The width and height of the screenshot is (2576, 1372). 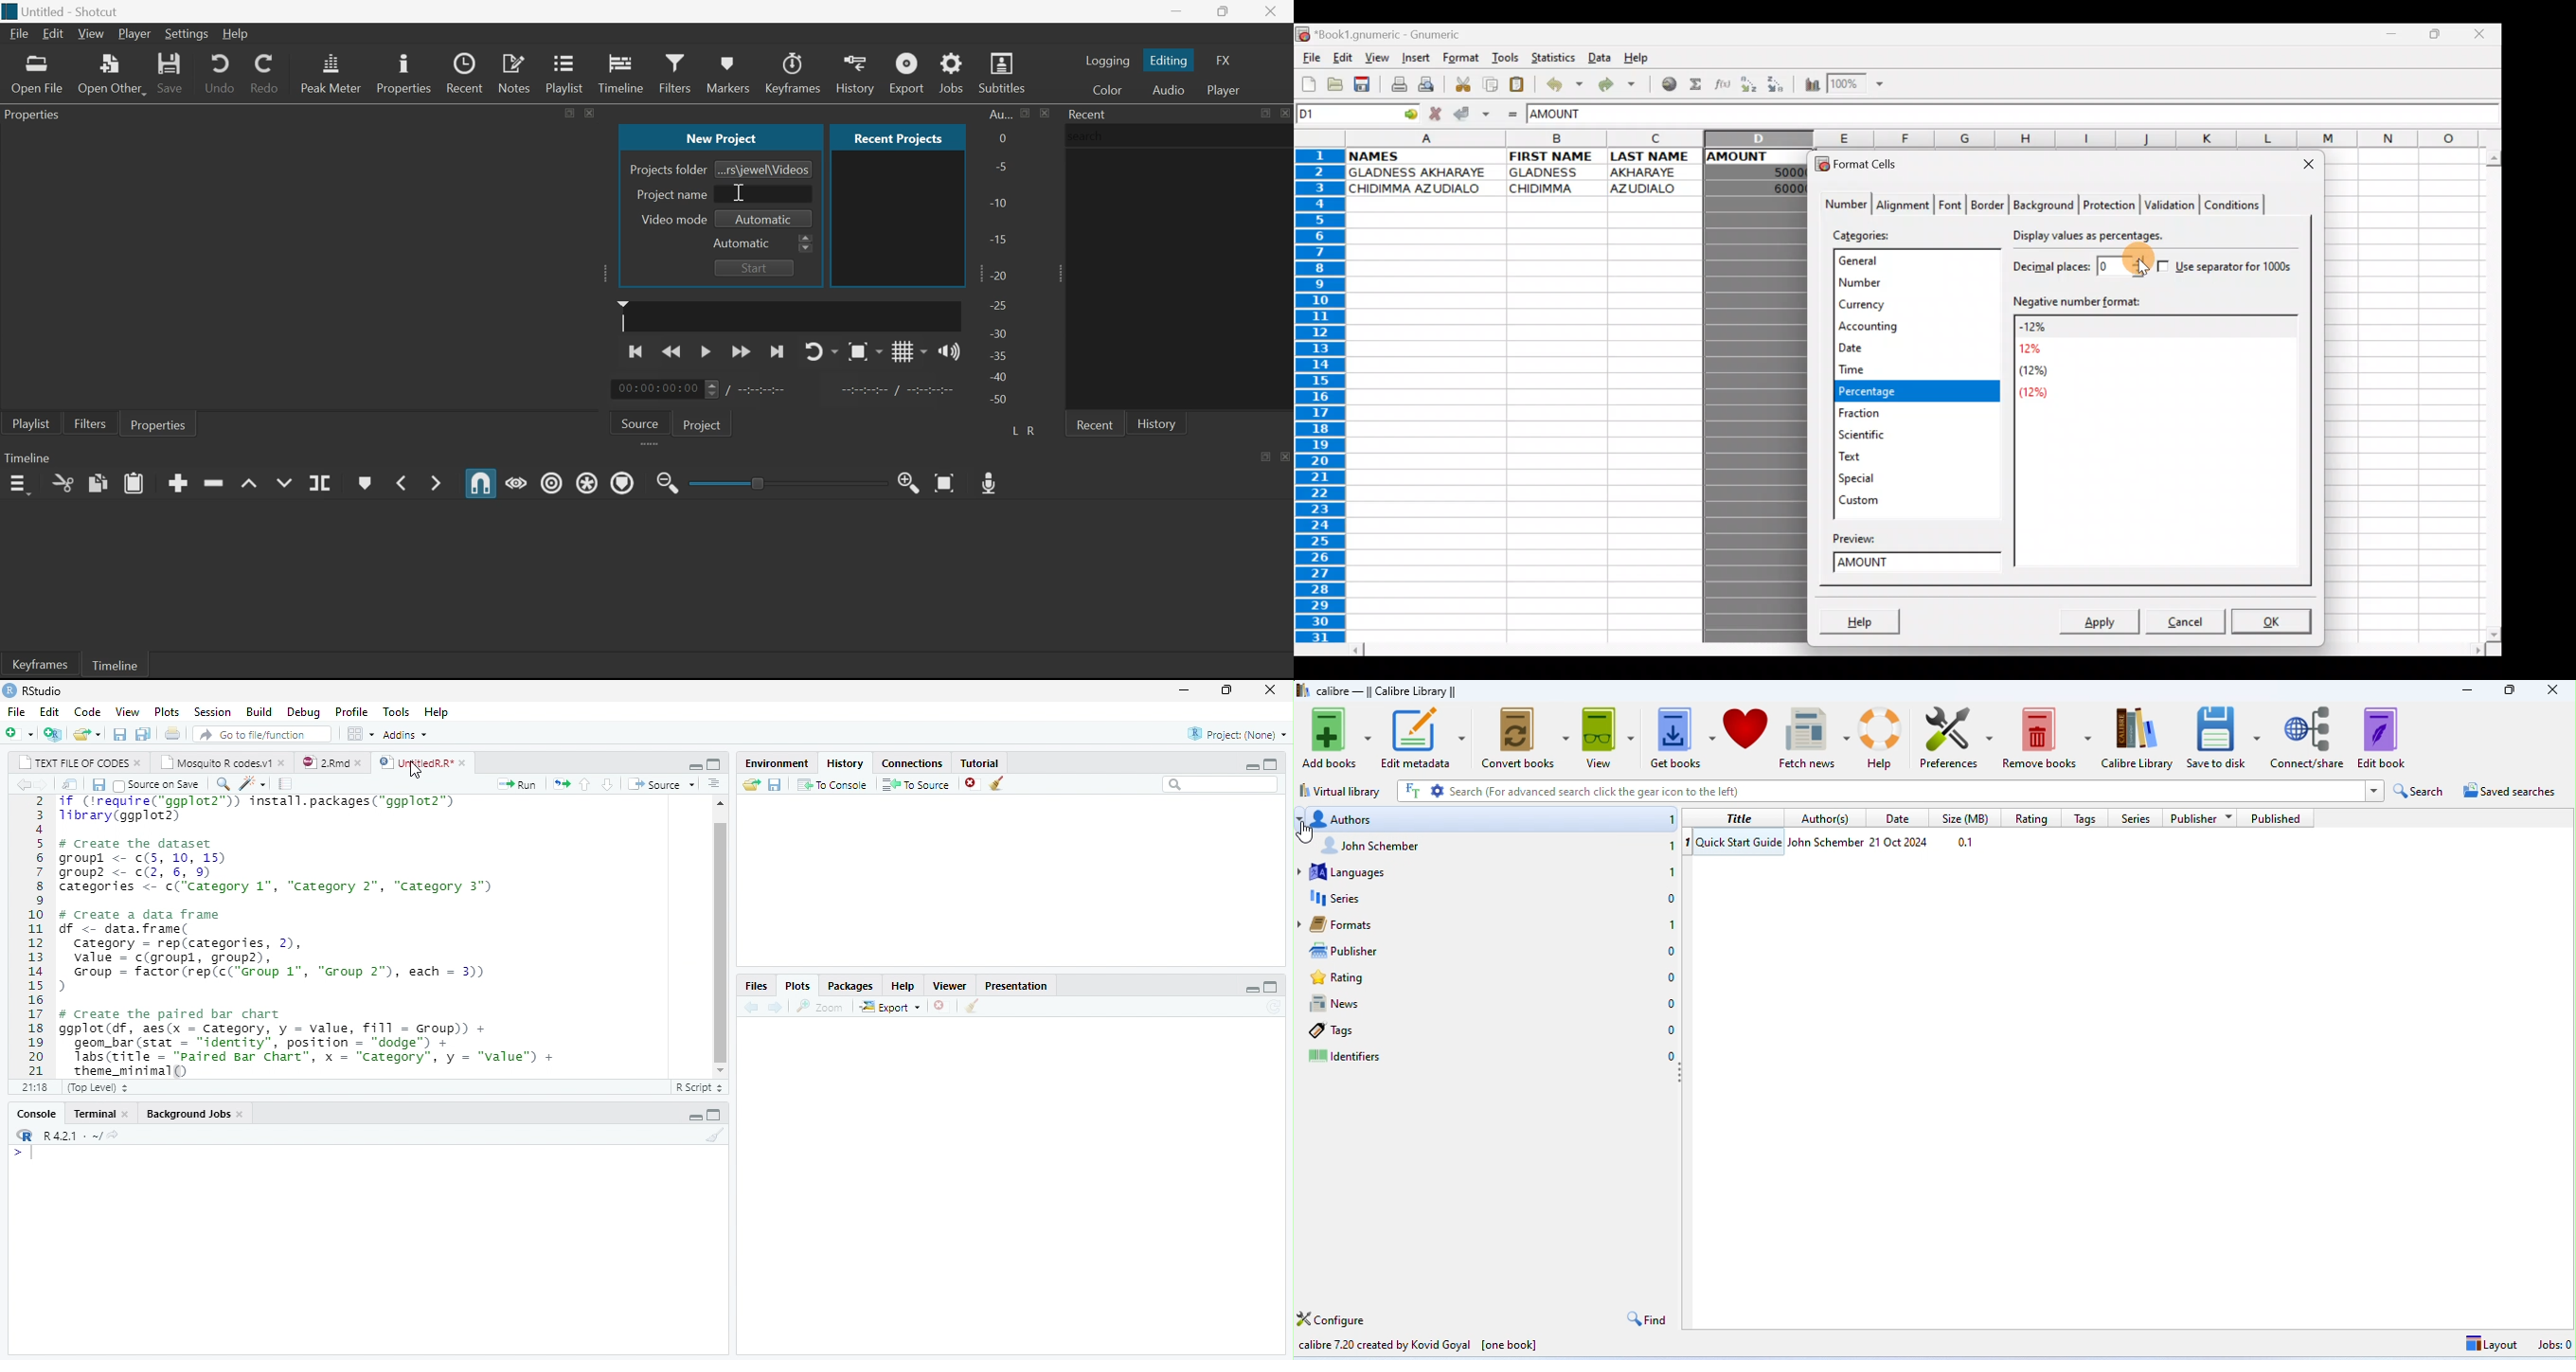 What do you see at coordinates (1656, 157) in the screenshot?
I see `LAST NAME` at bounding box center [1656, 157].